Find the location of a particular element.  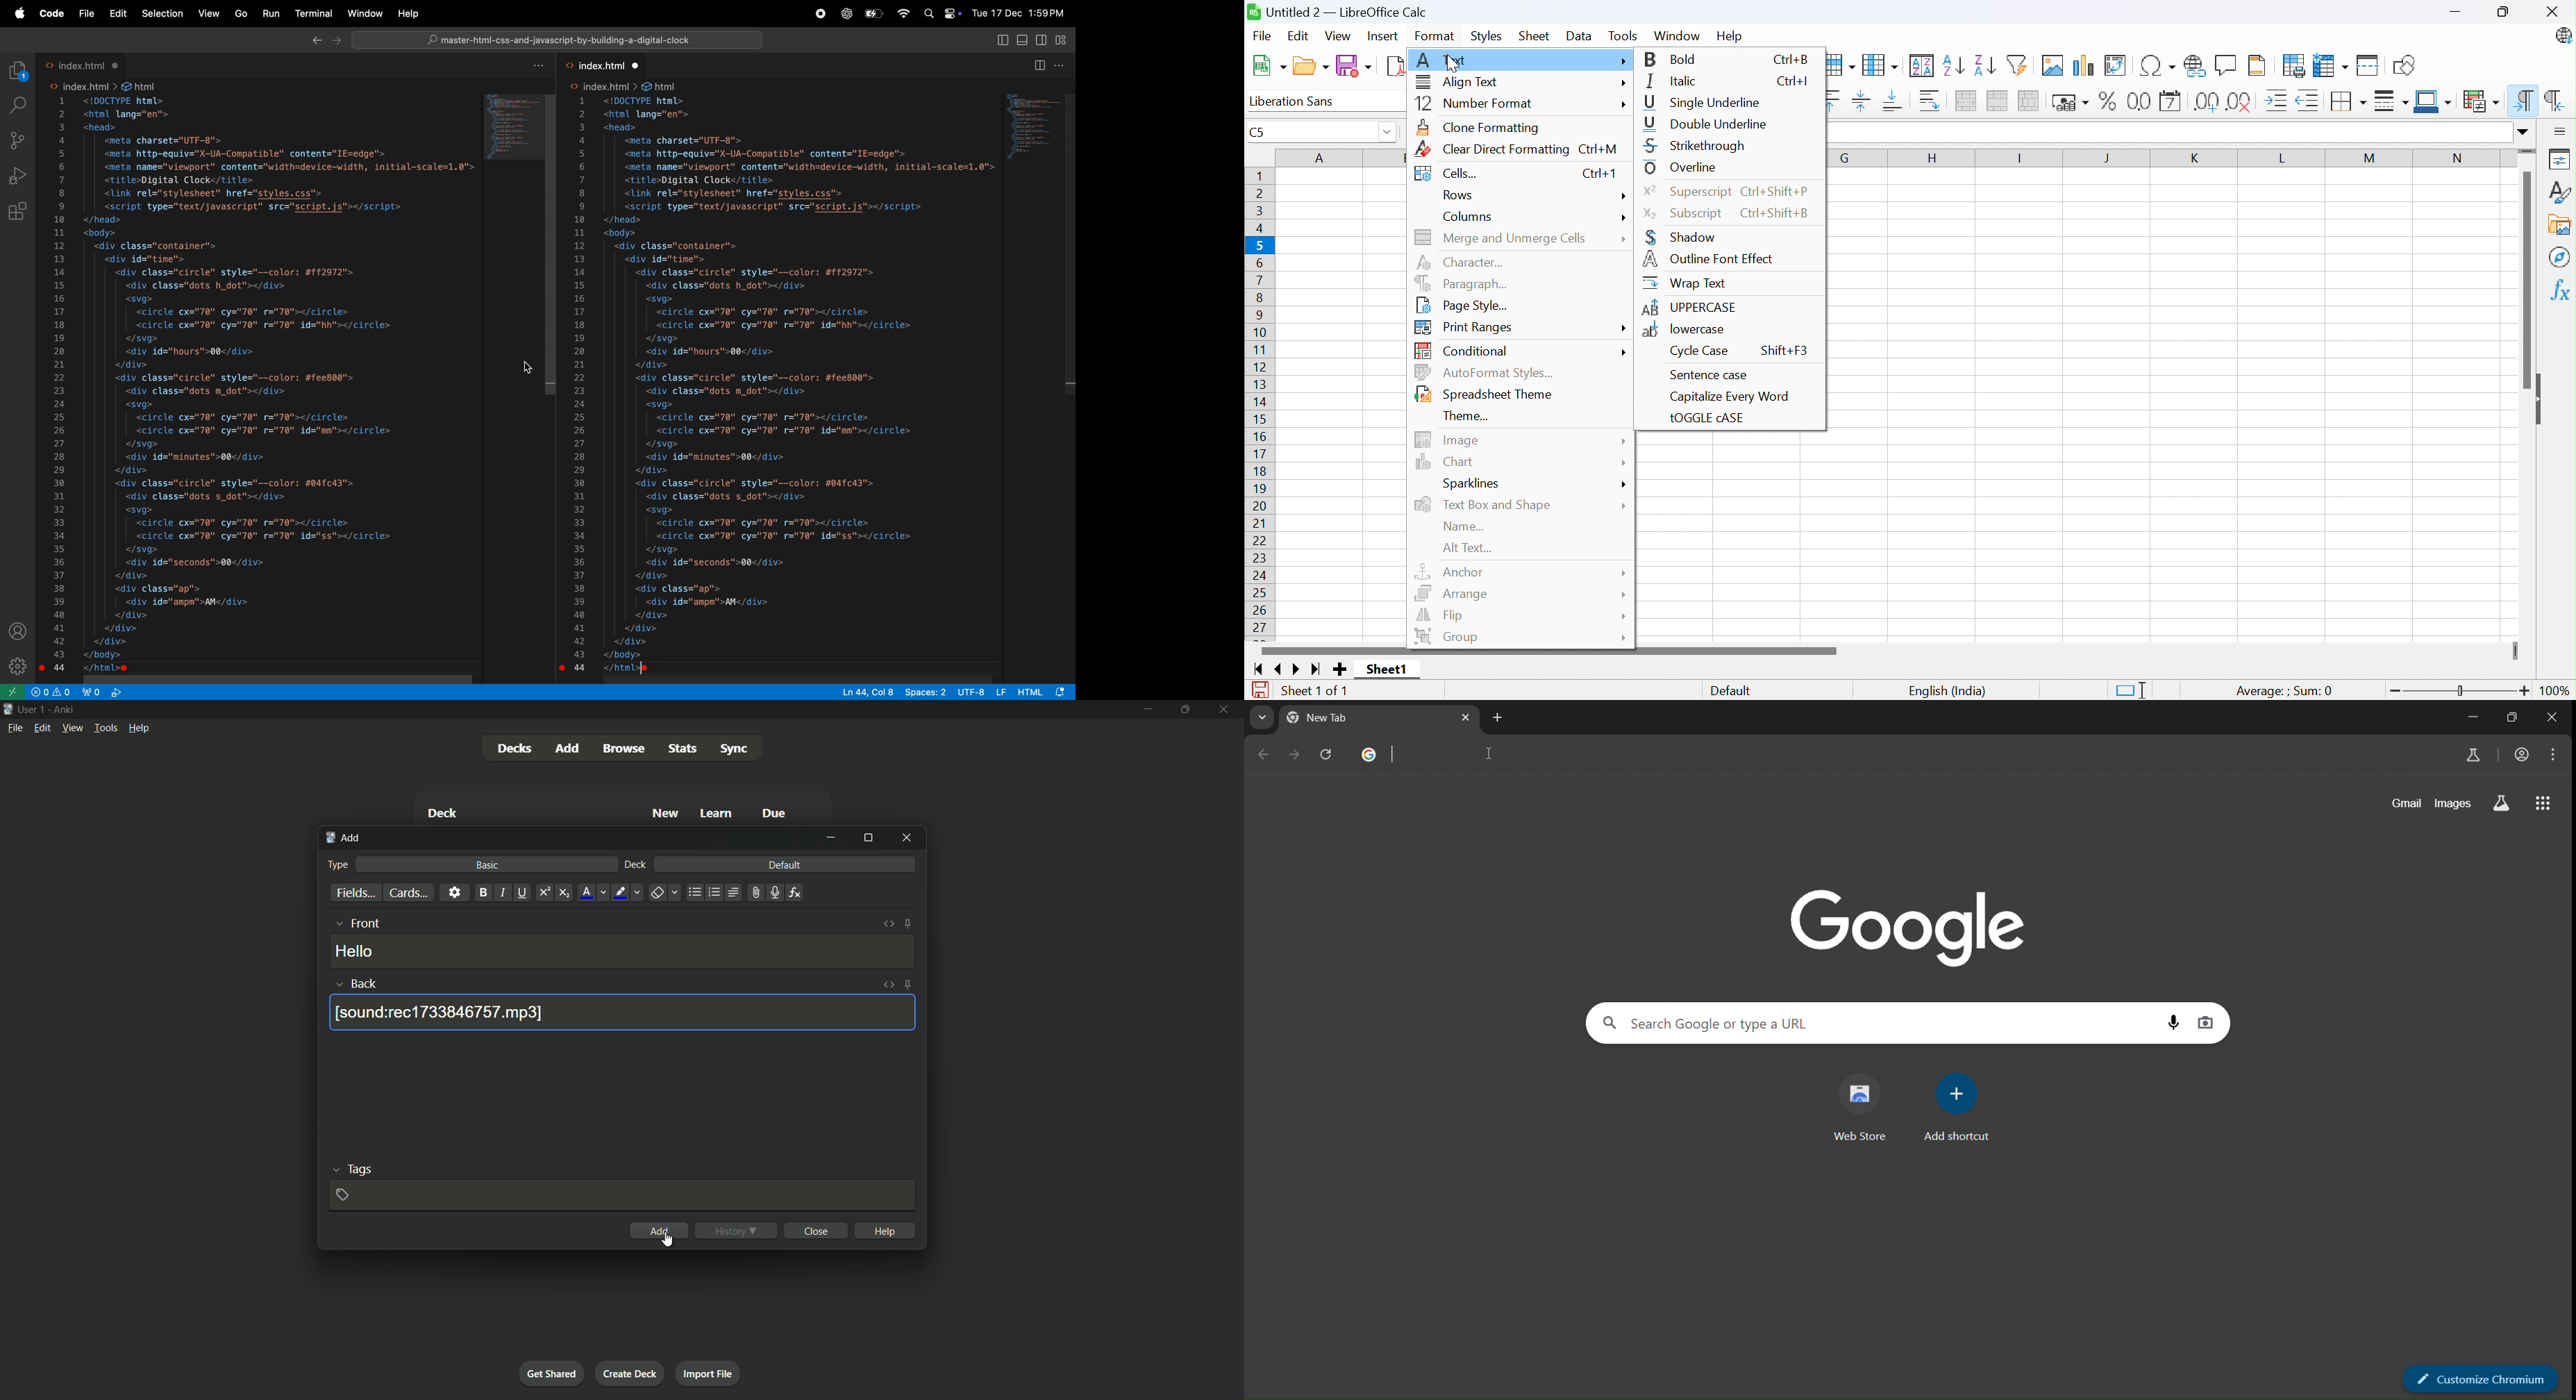

Alt text is located at coordinates (1469, 548).